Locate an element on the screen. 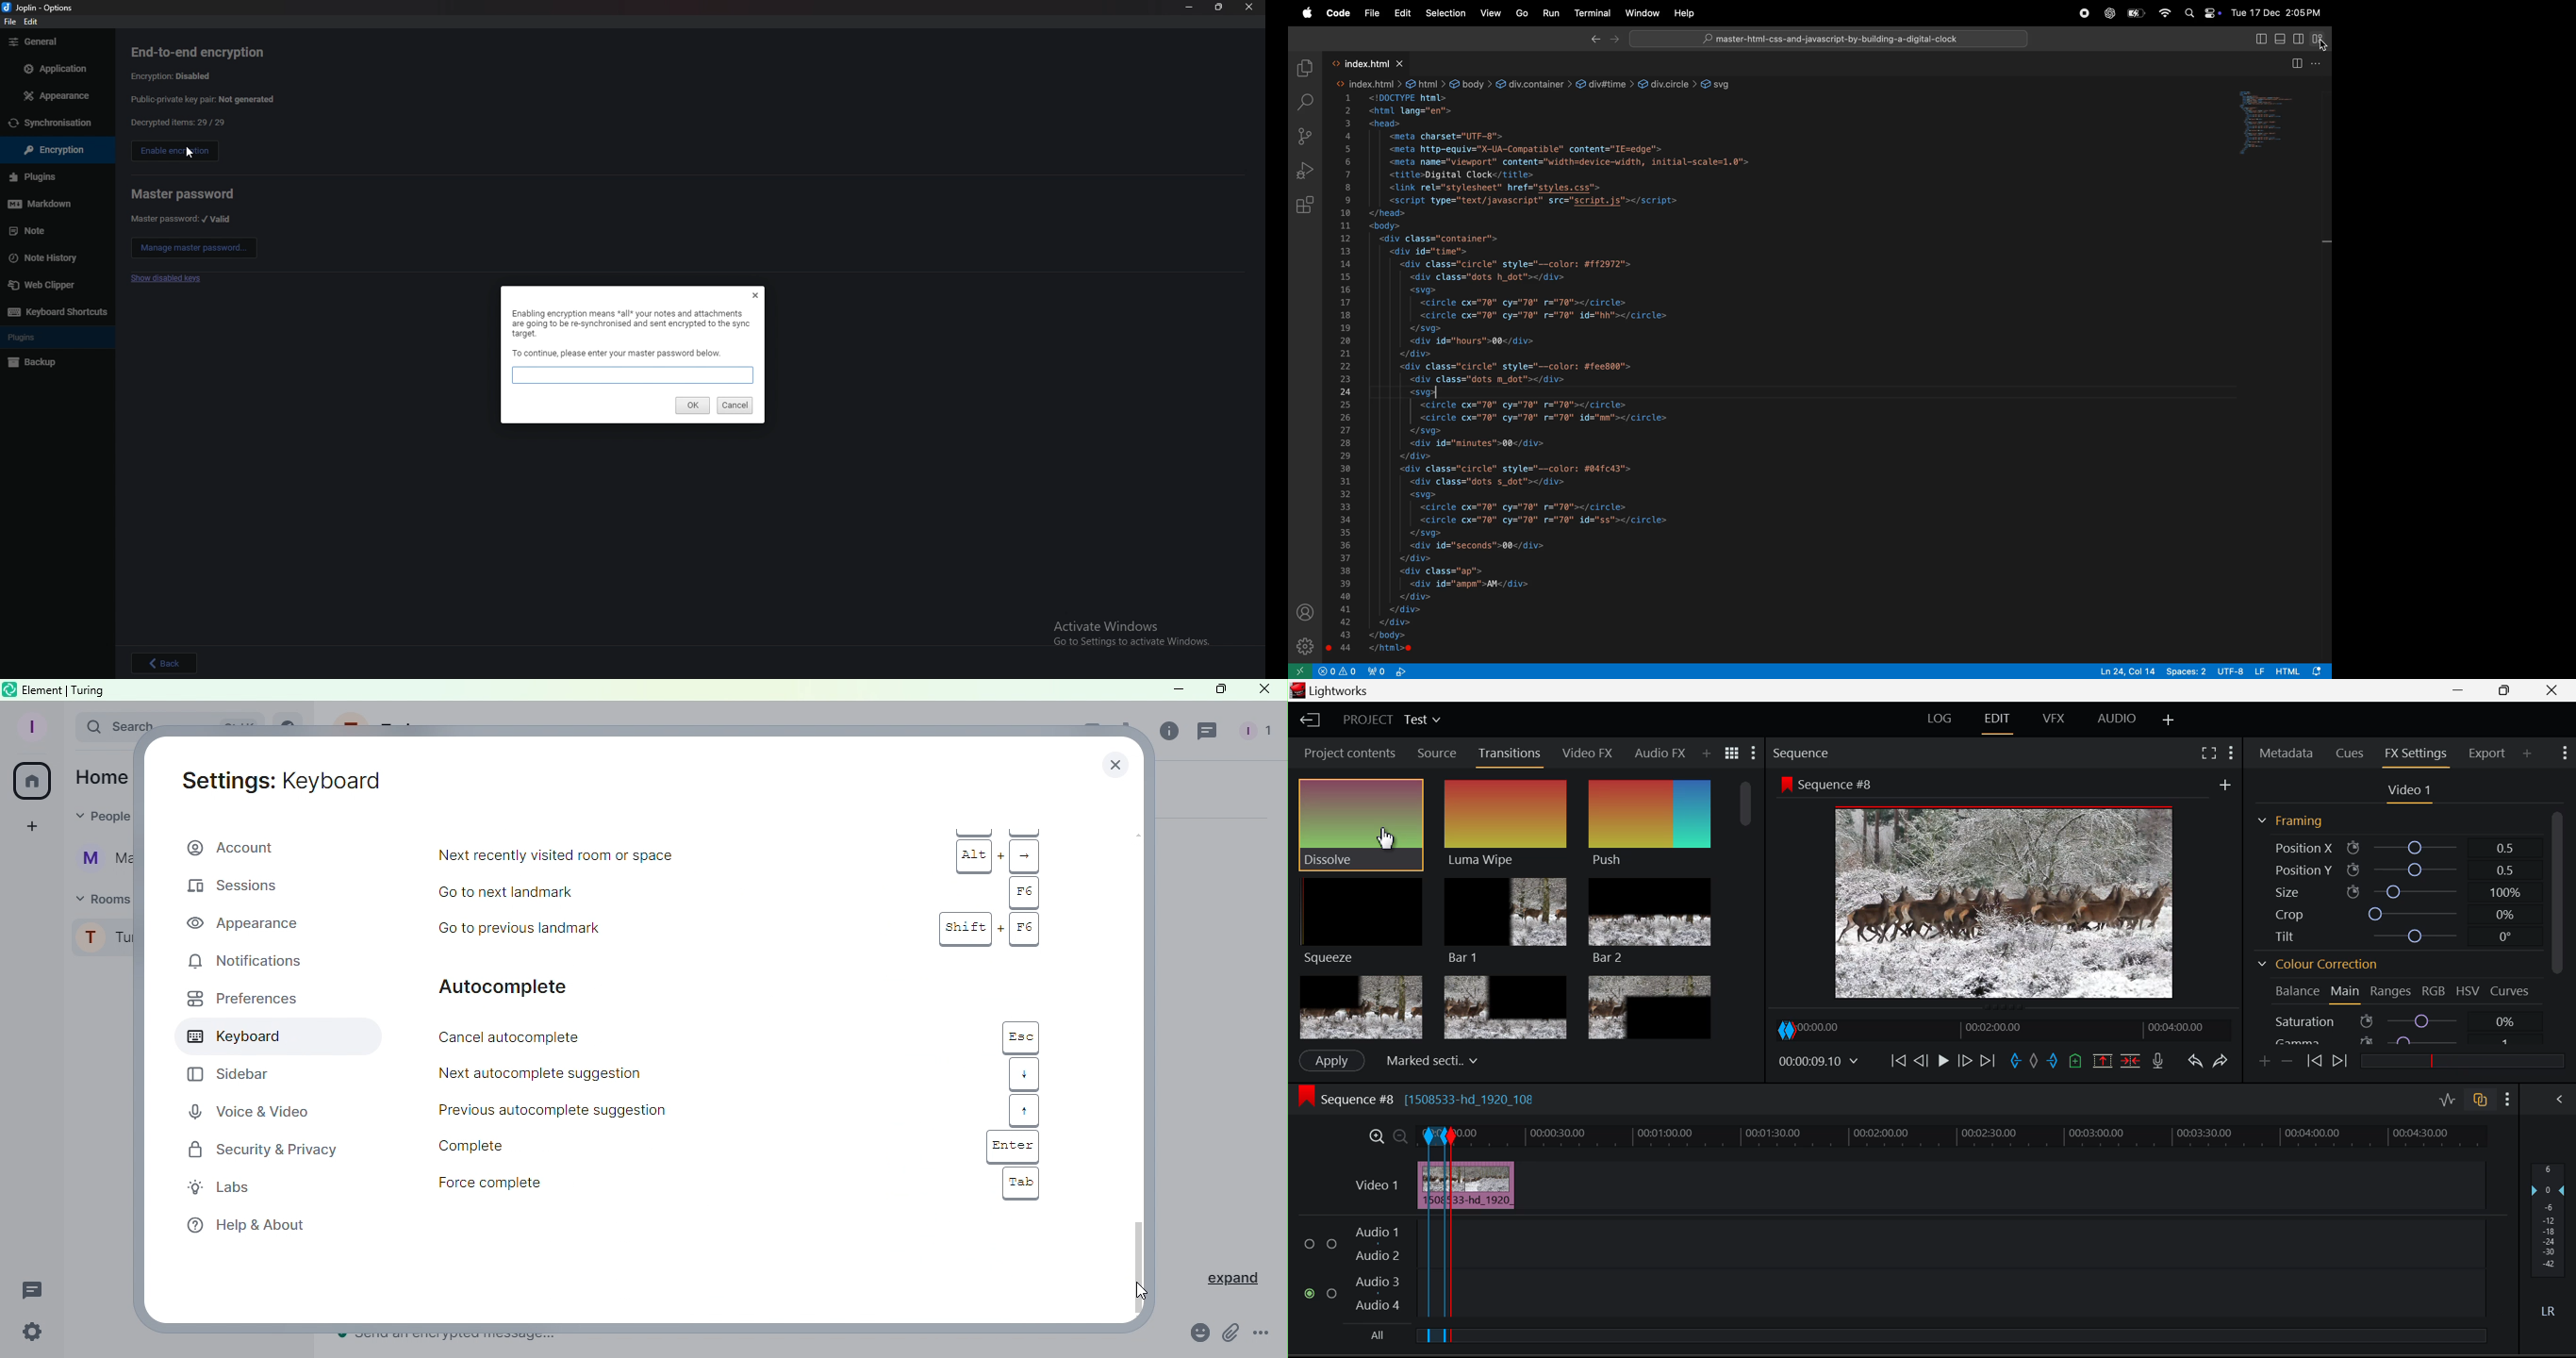 This screenshot has height=1372, width=2576. end to end encryption is located at coordinates (200, 51).